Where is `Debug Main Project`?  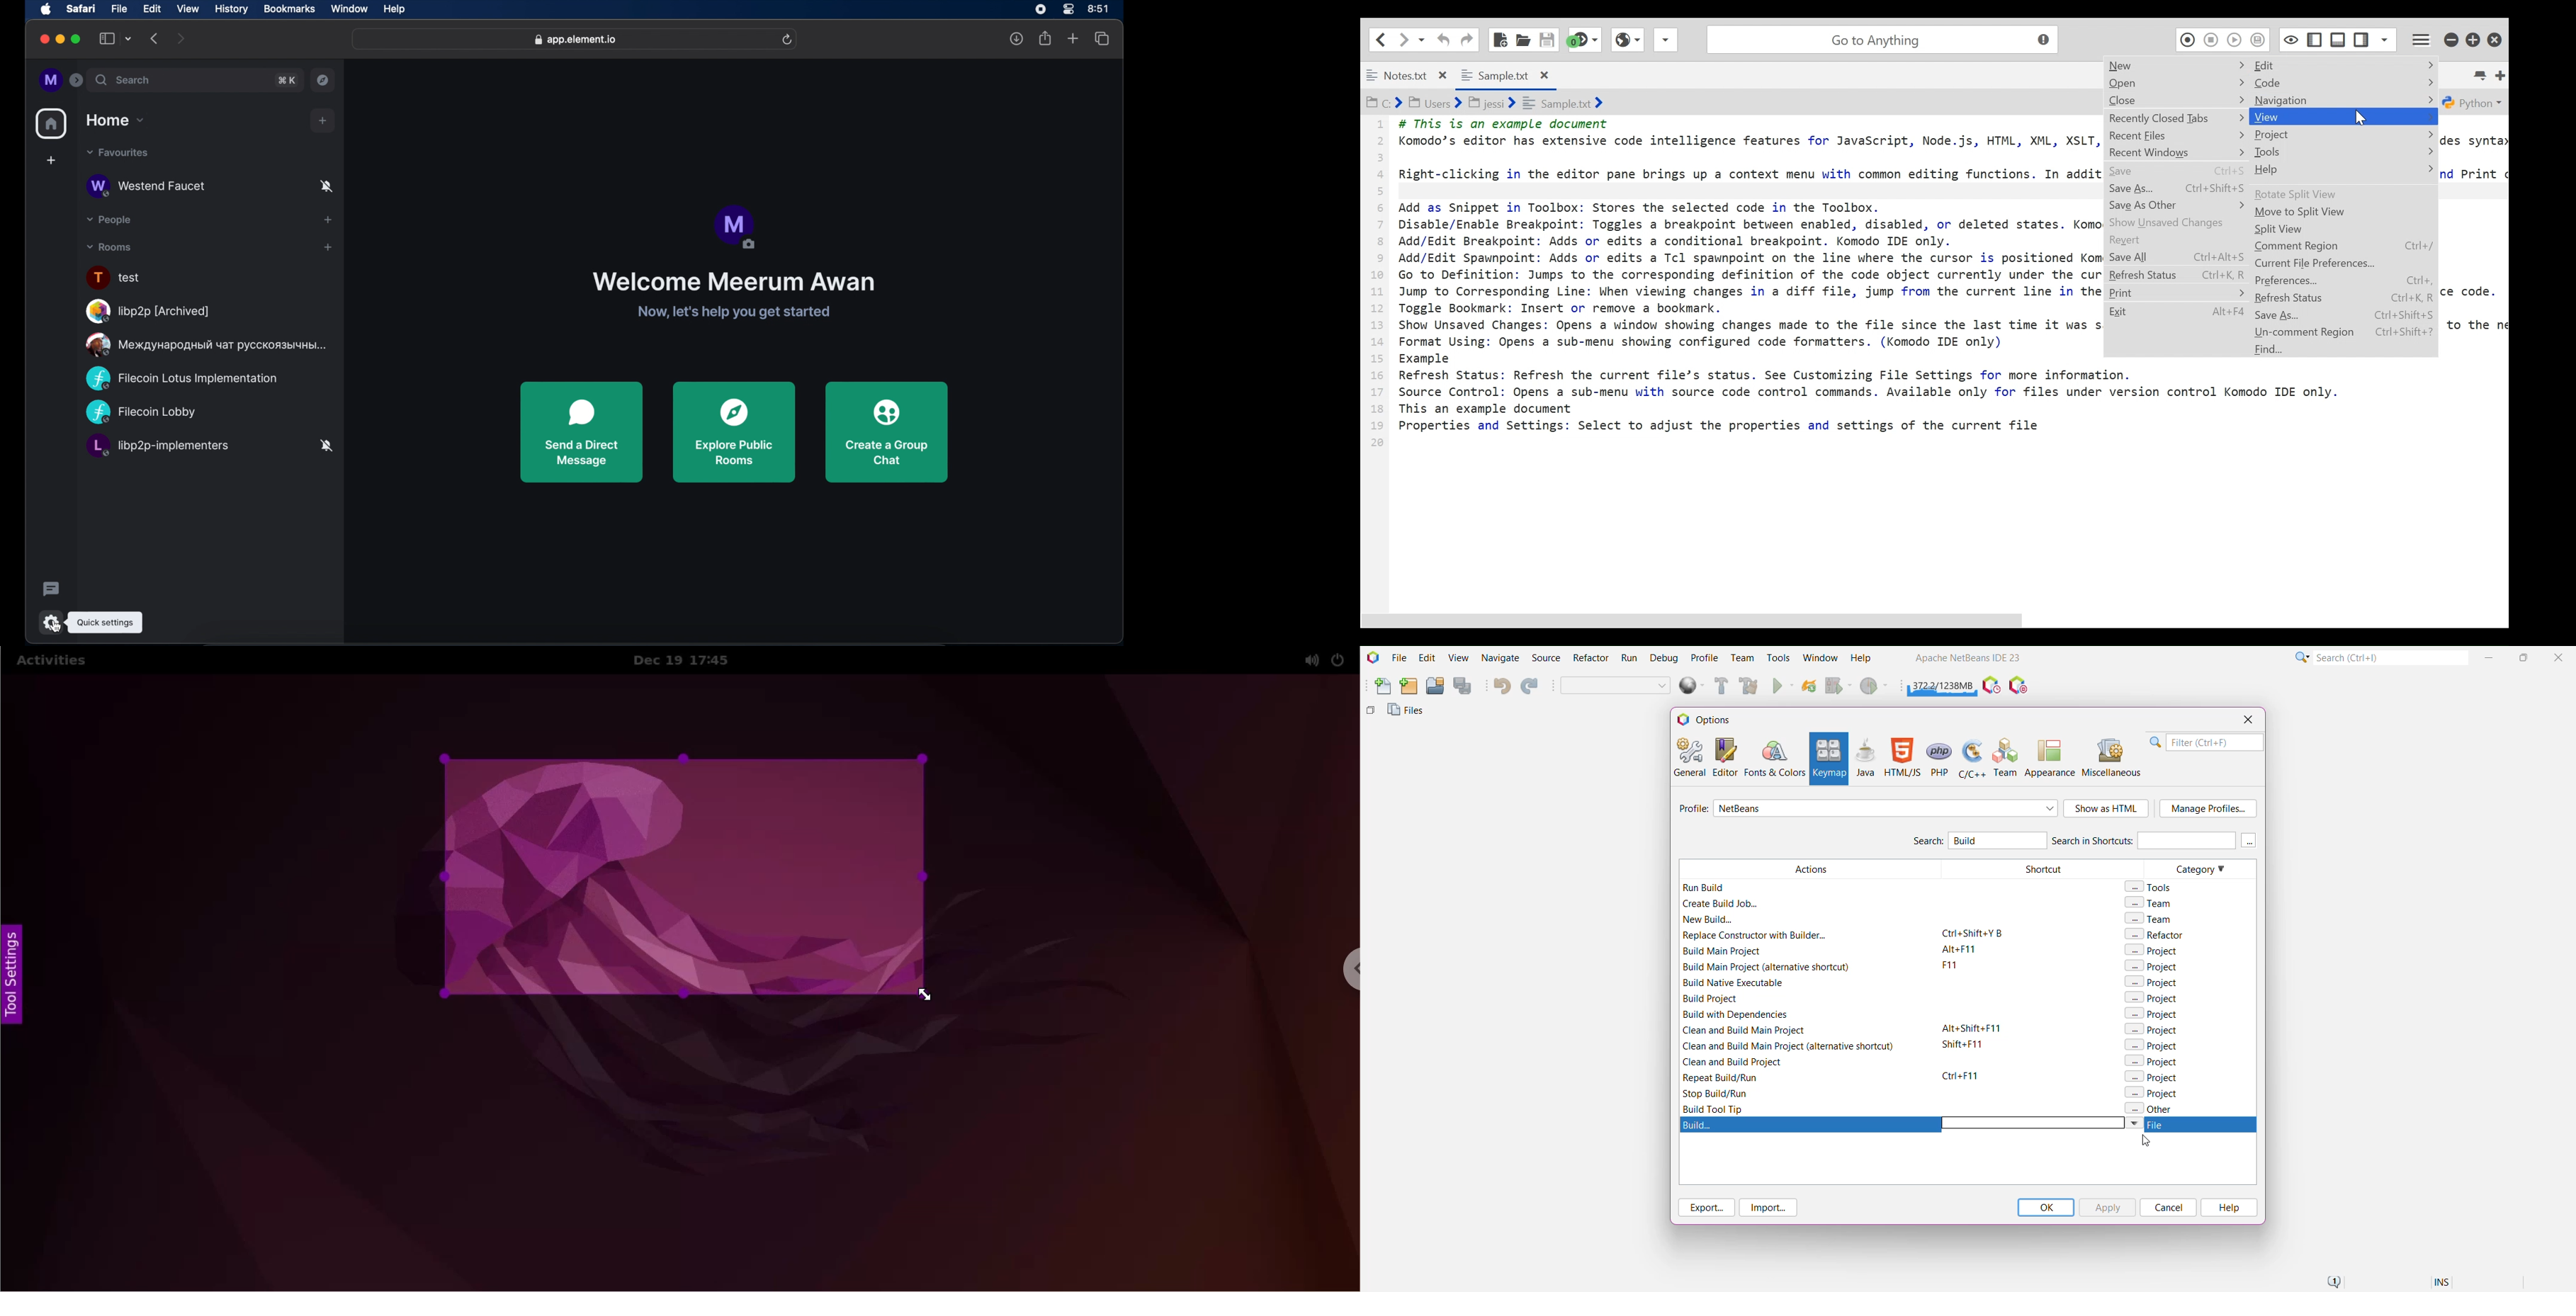
Debug Main Project is located at coordinates (1838, 686).